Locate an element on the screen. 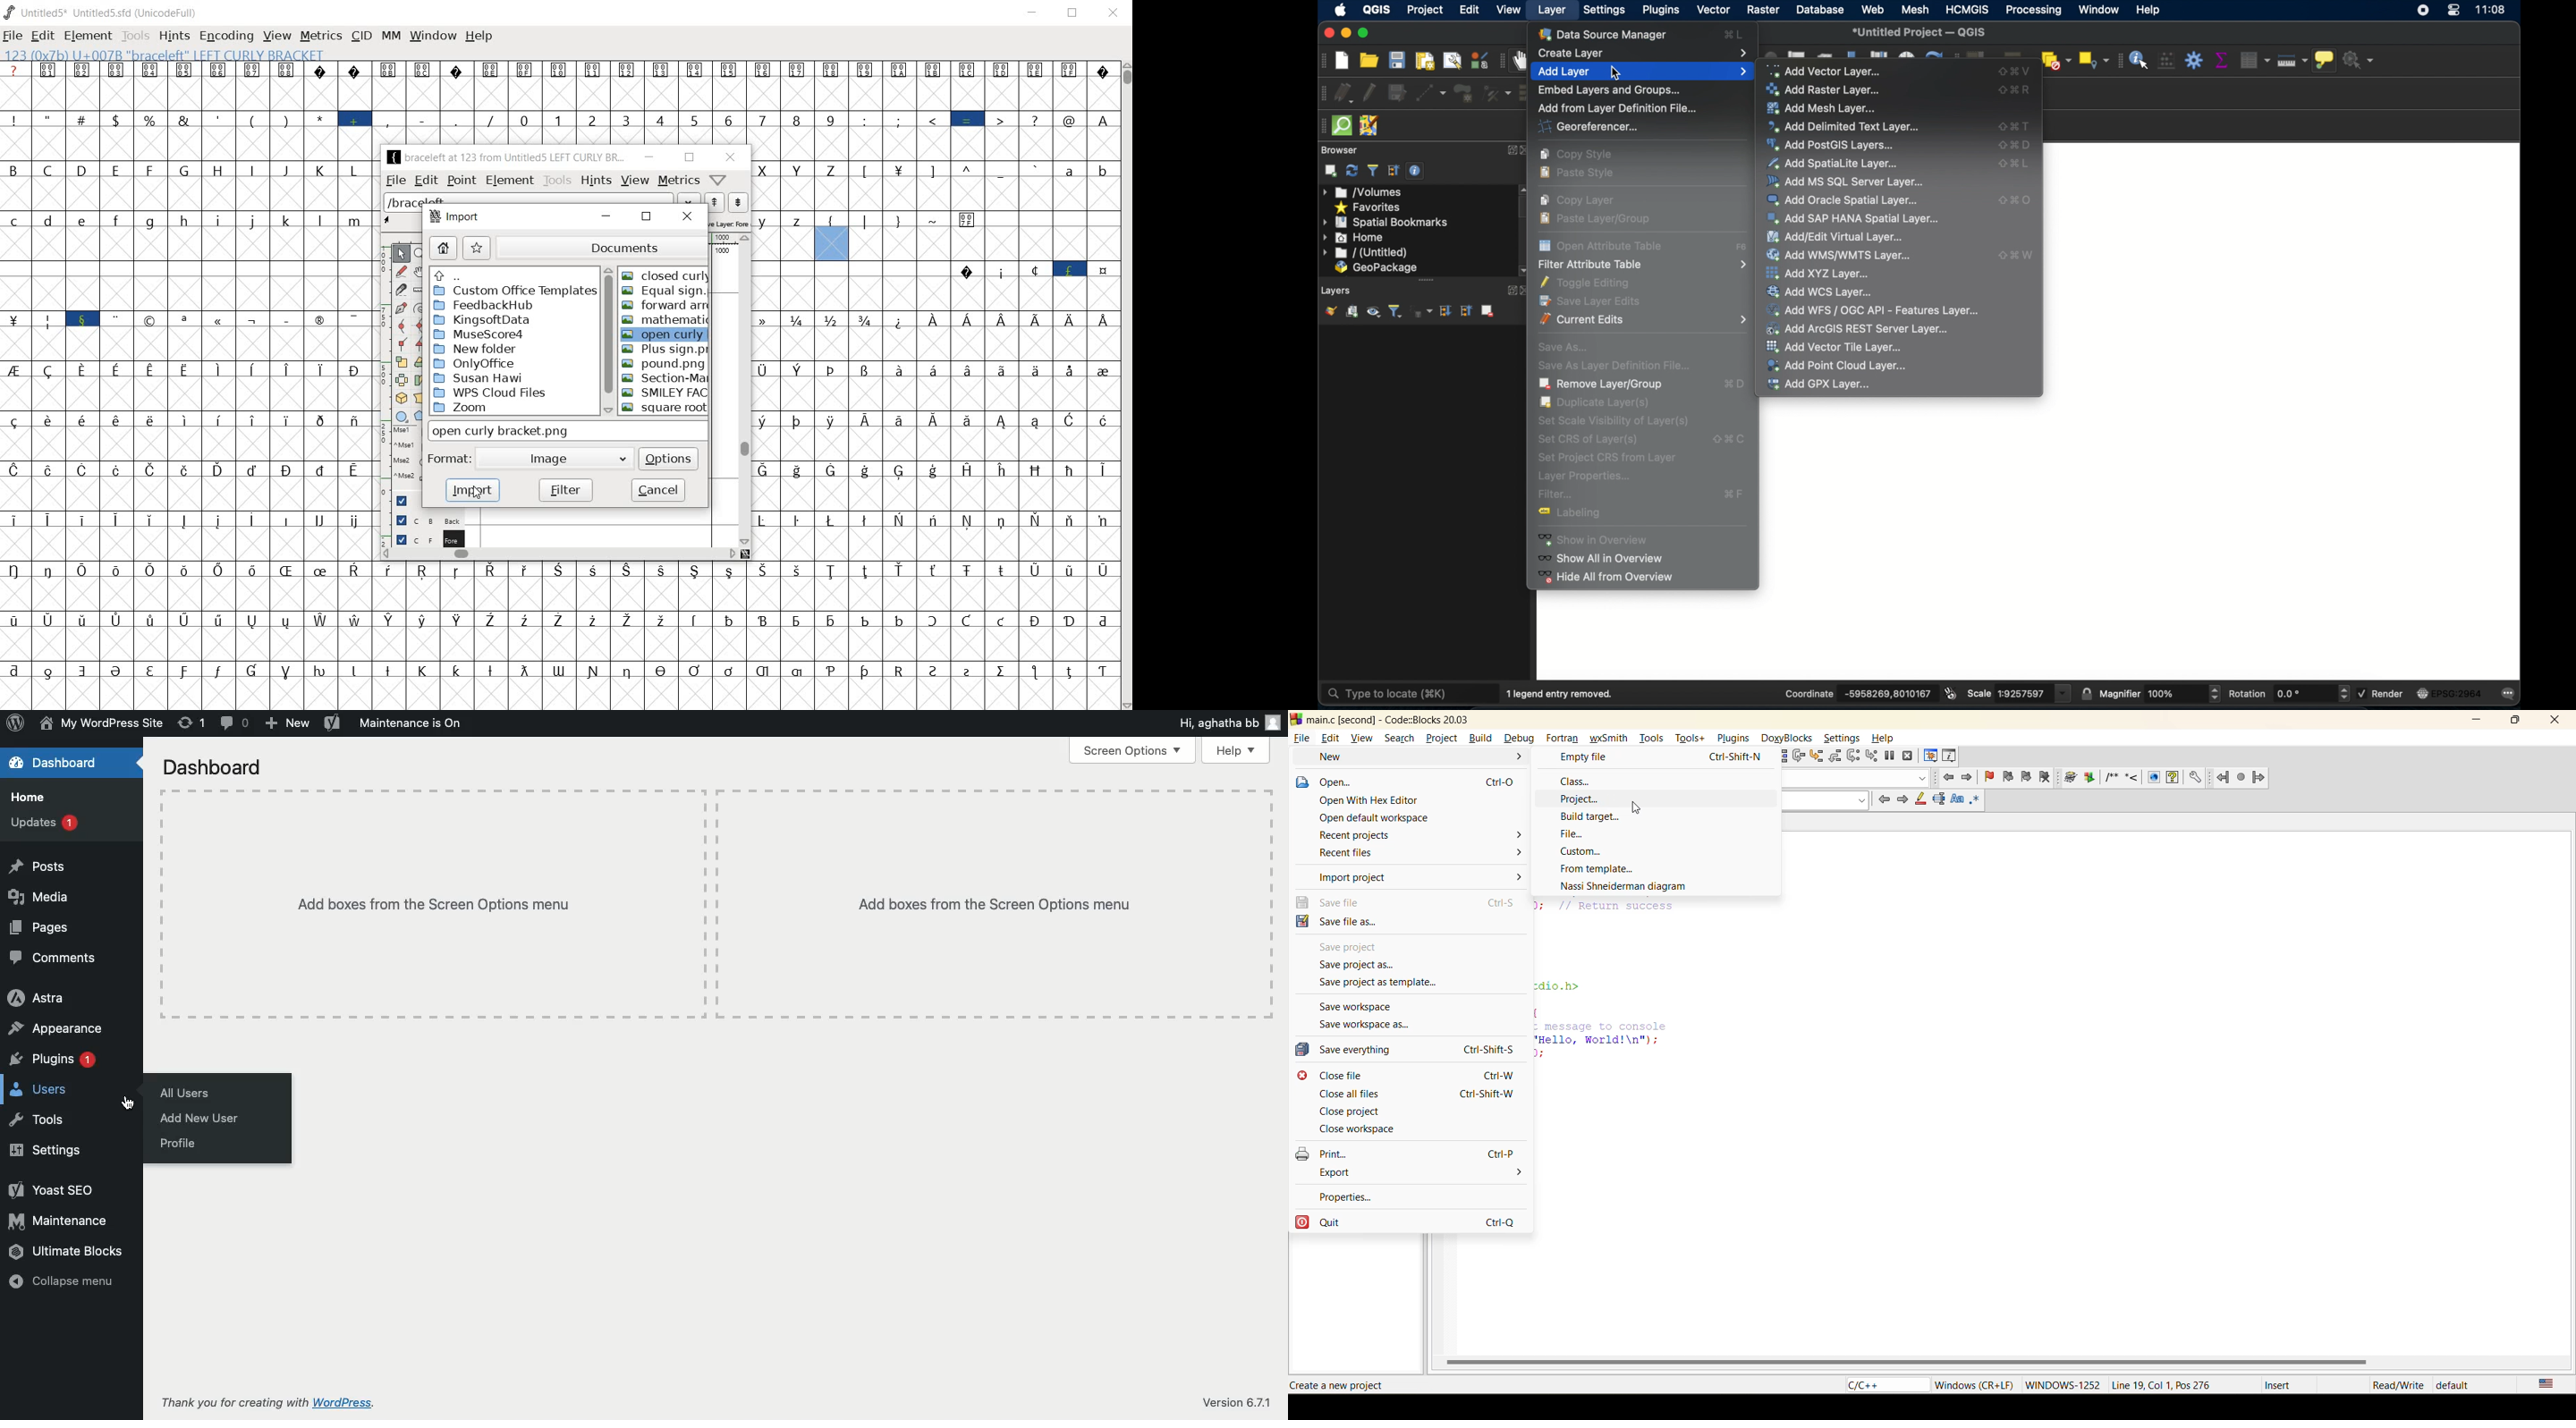  import project is located at coordinates (1356, 879).